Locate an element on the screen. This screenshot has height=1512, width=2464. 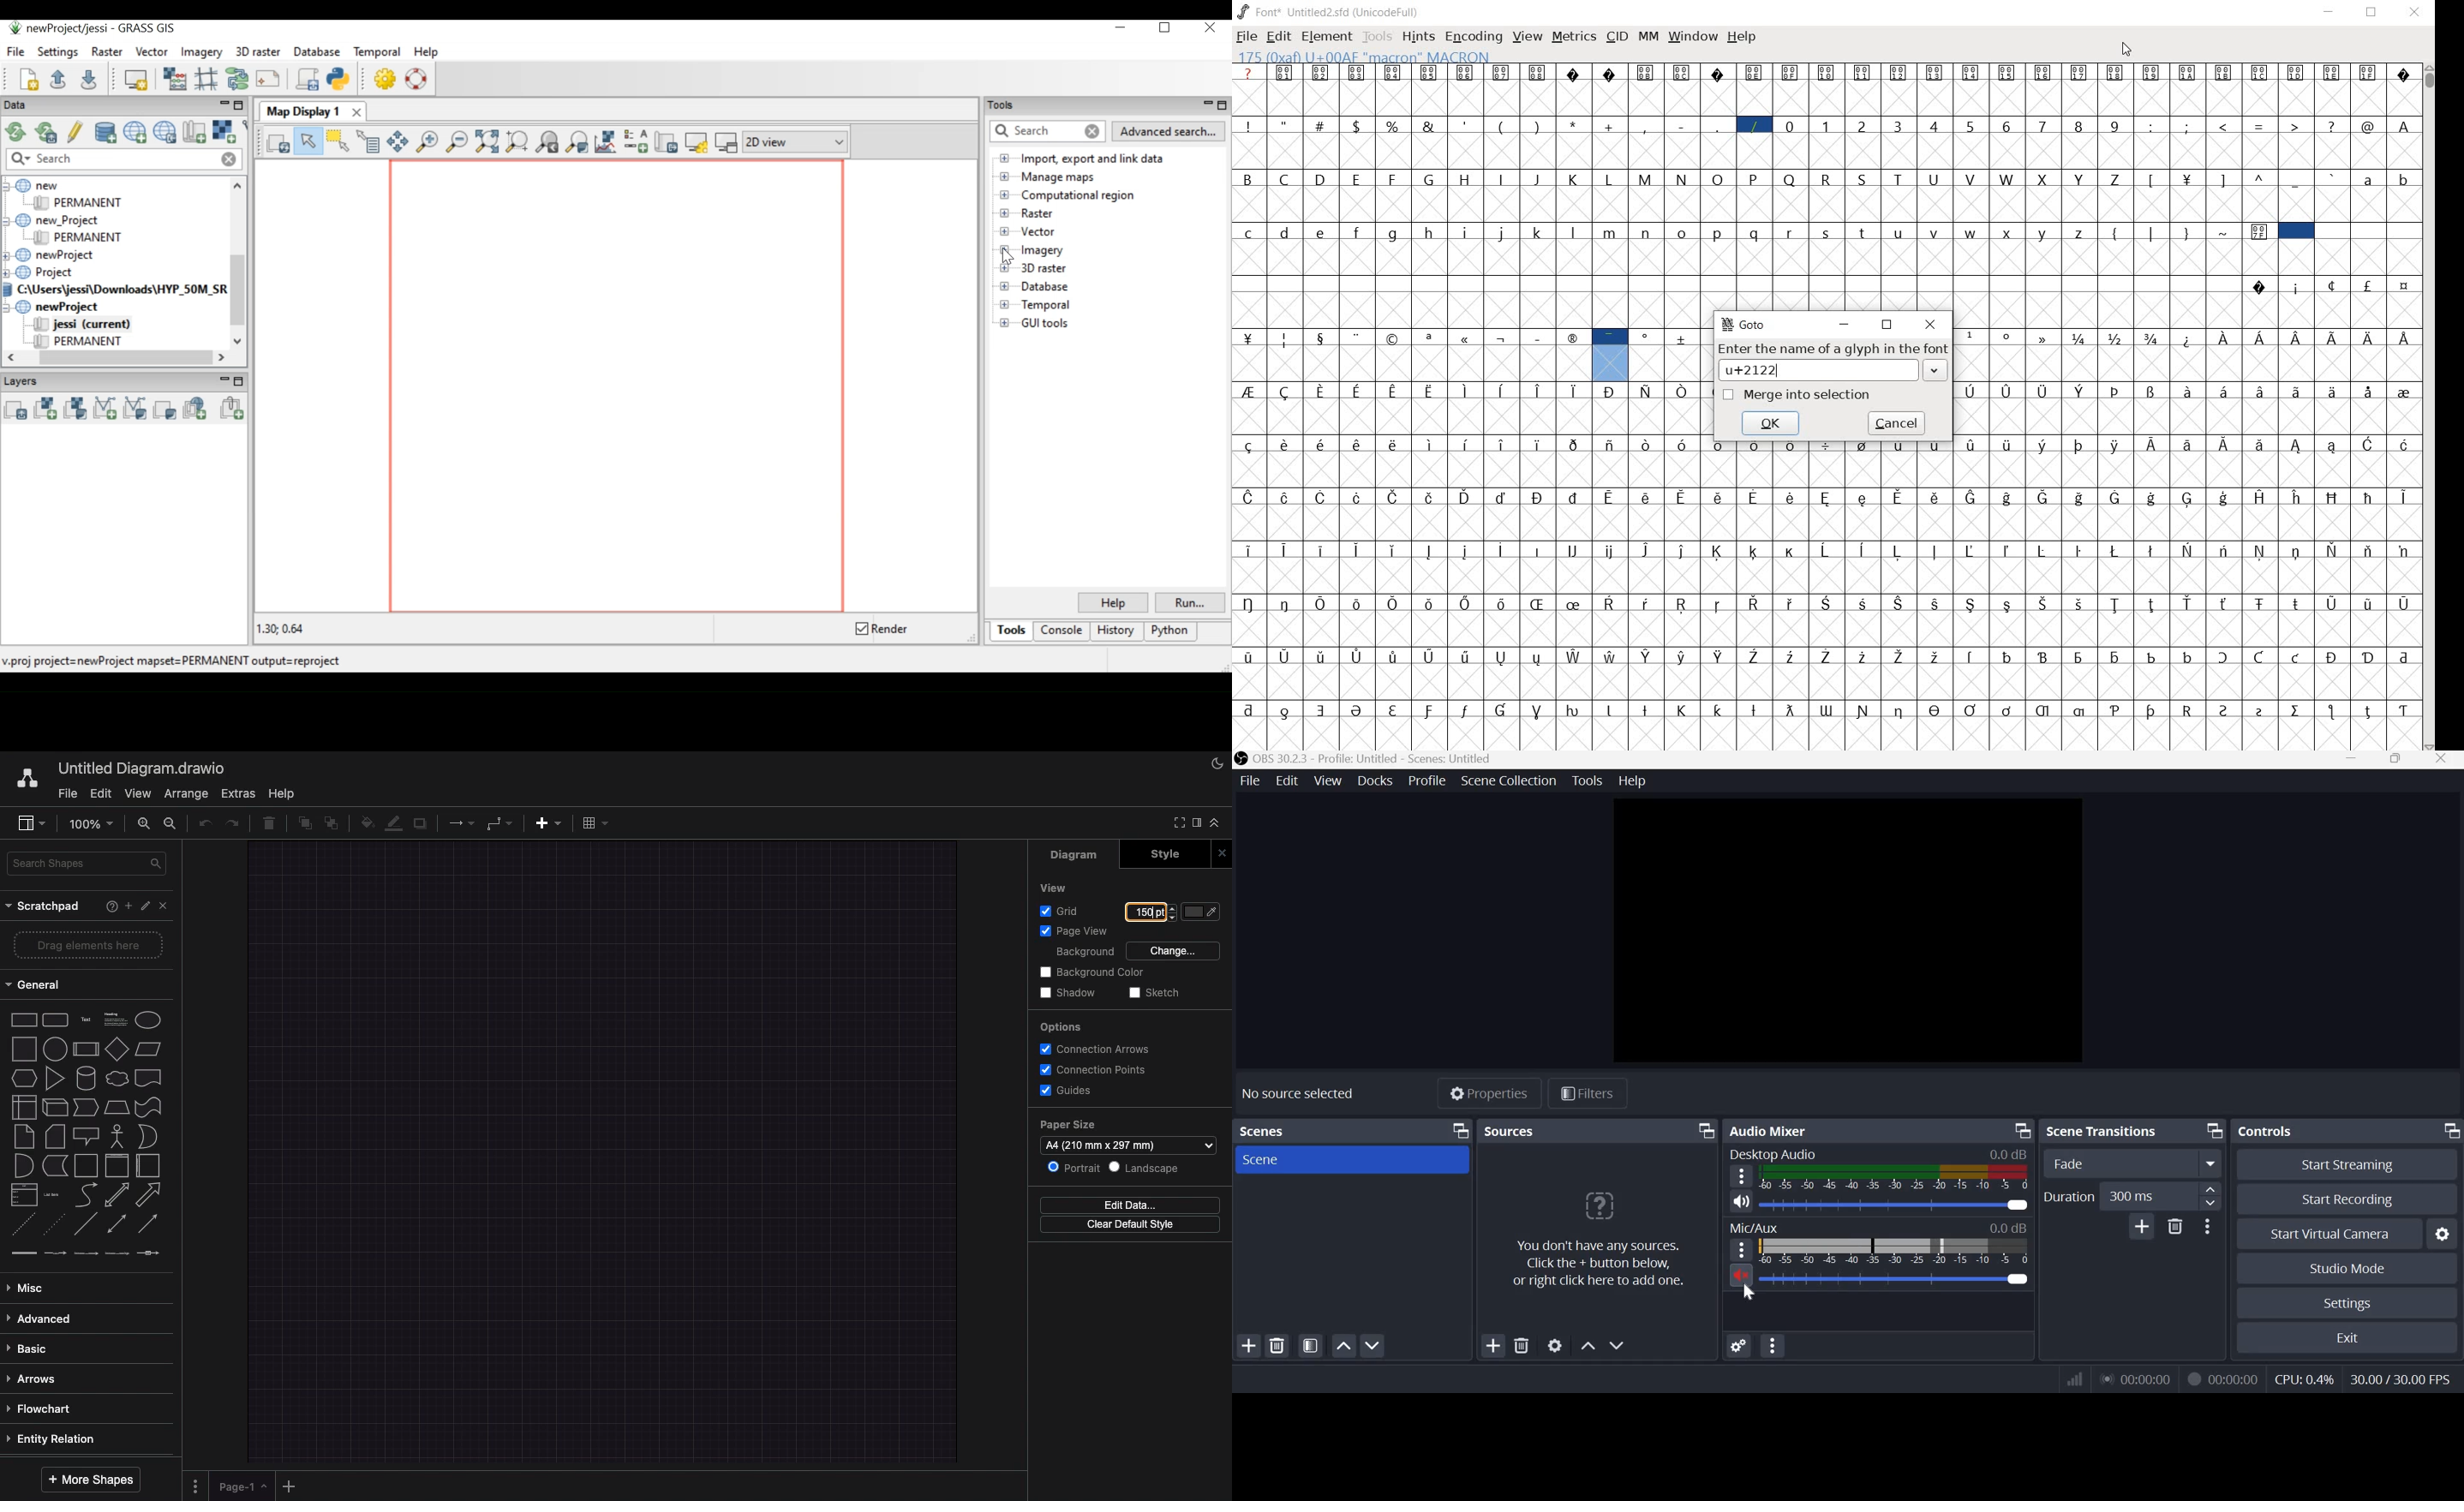
Add Transition is located at coordinates (2143, 1227).